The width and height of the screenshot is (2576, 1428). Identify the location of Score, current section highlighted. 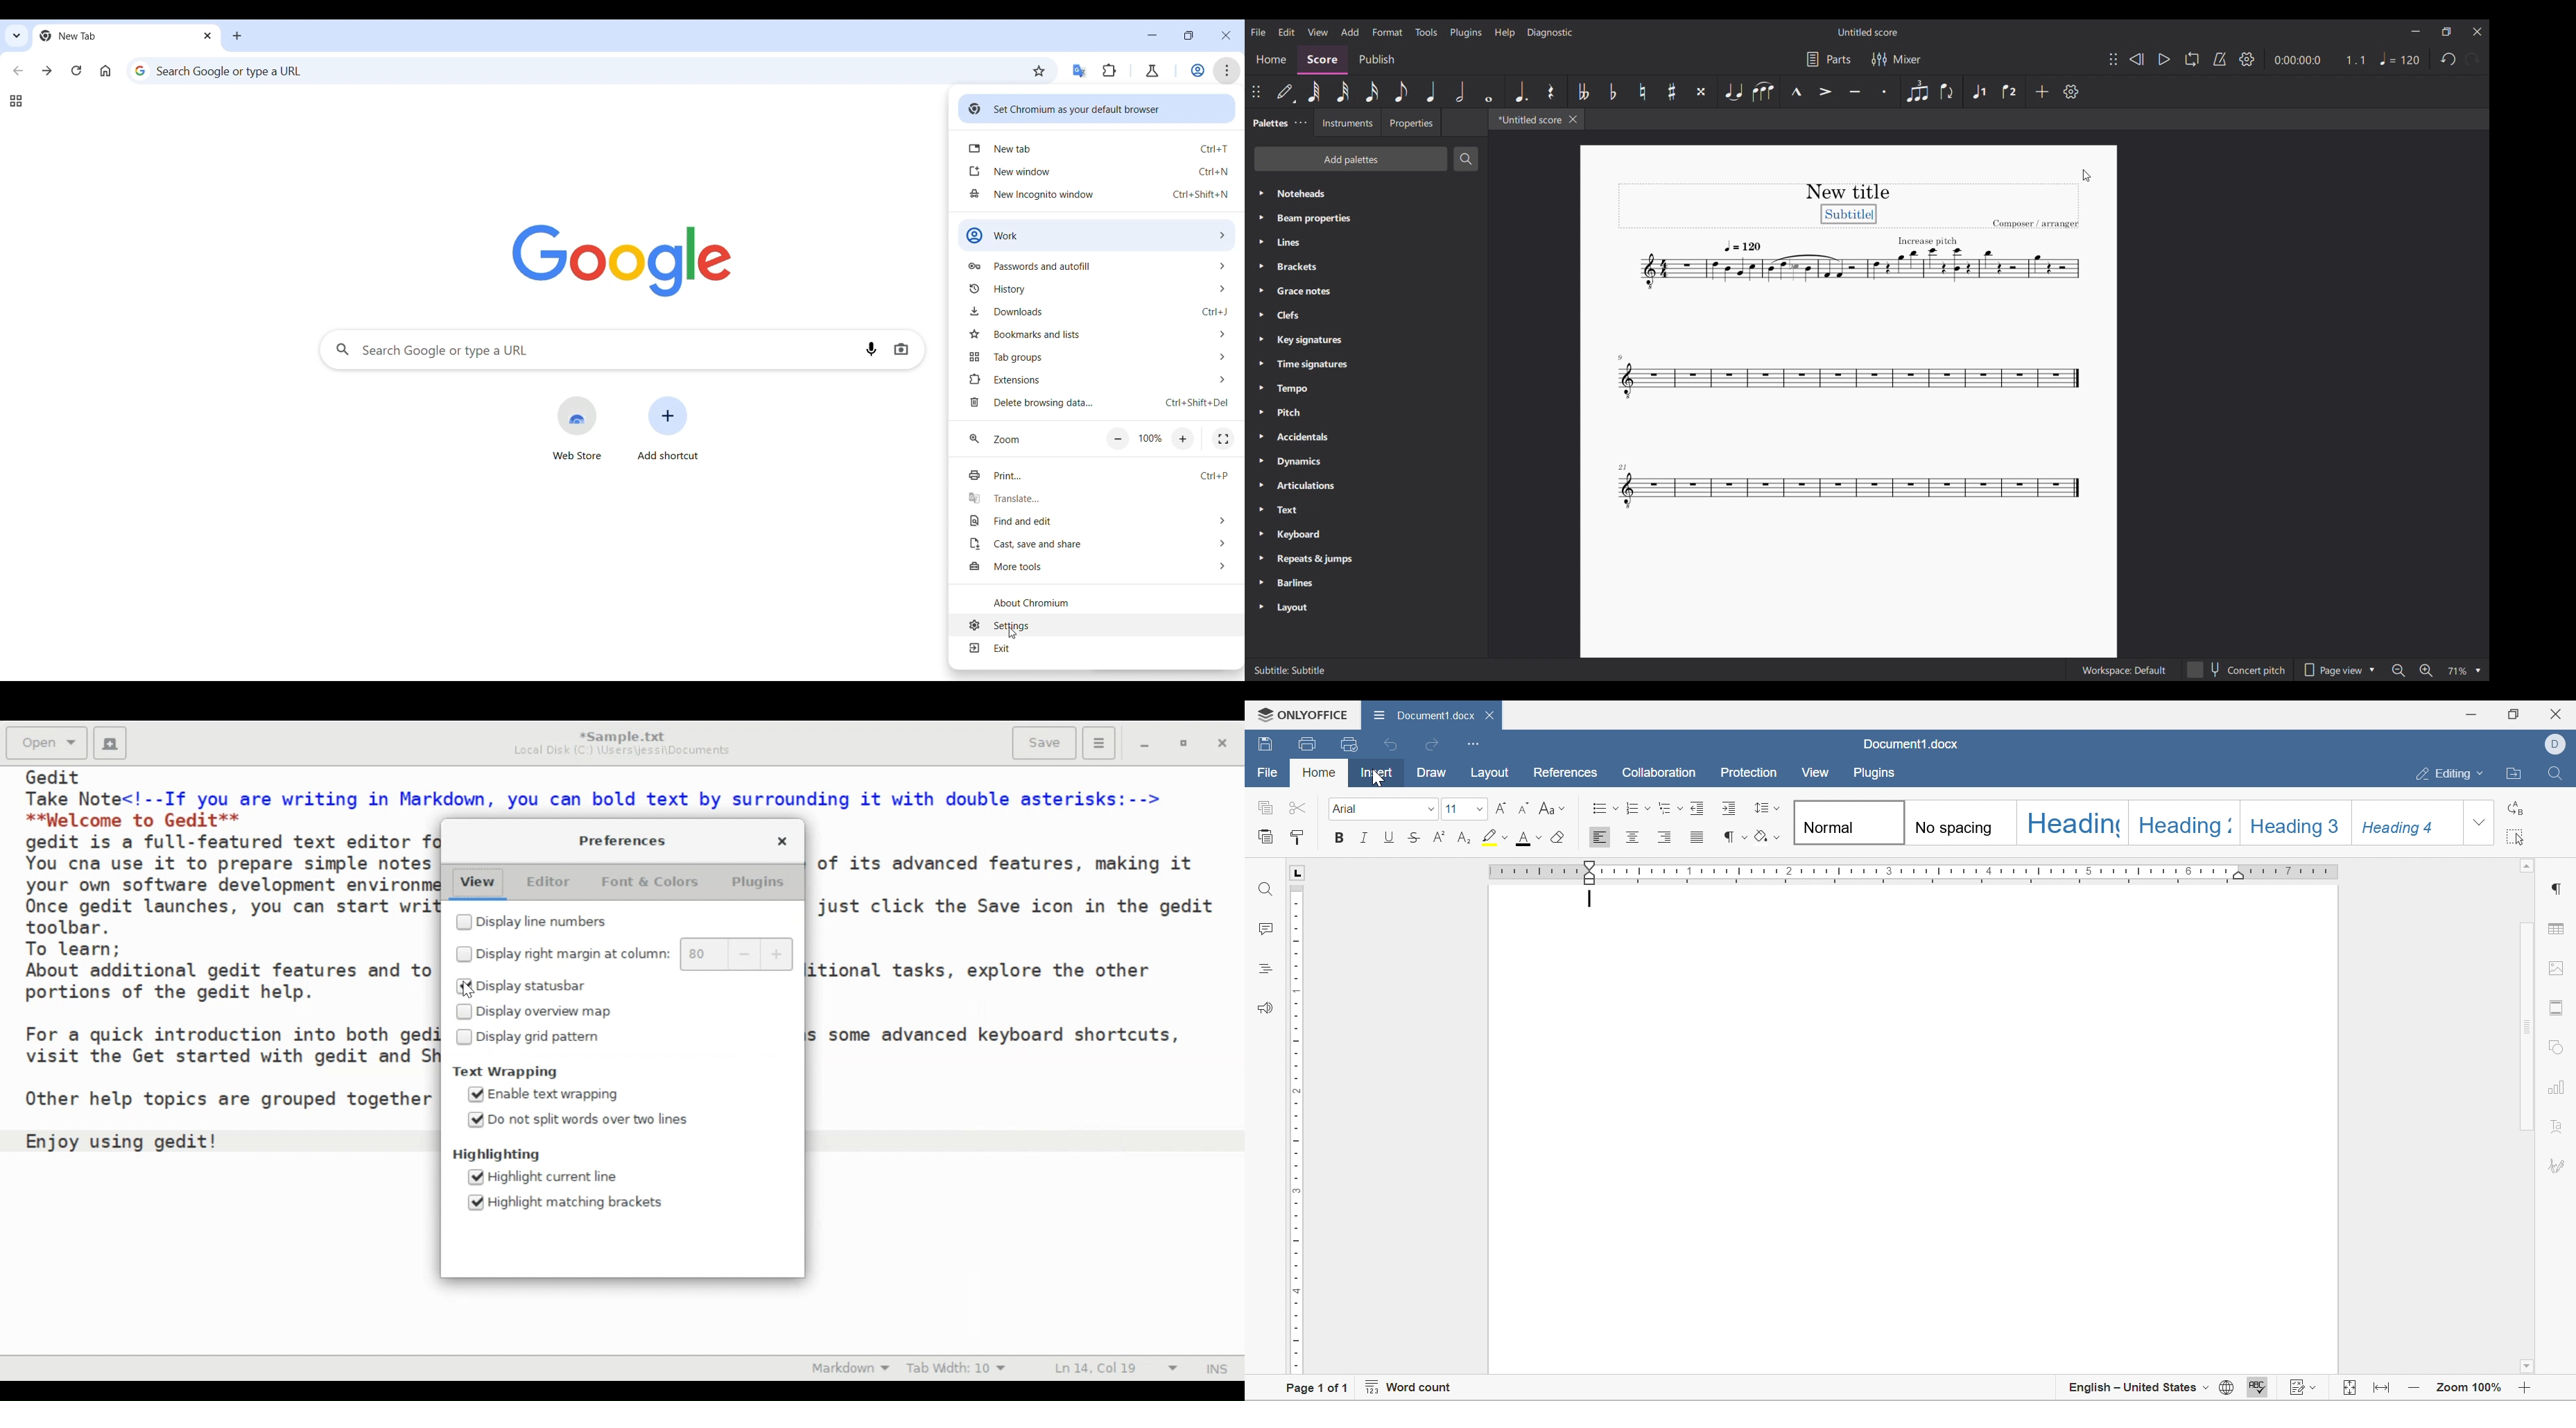
(1322, 60).